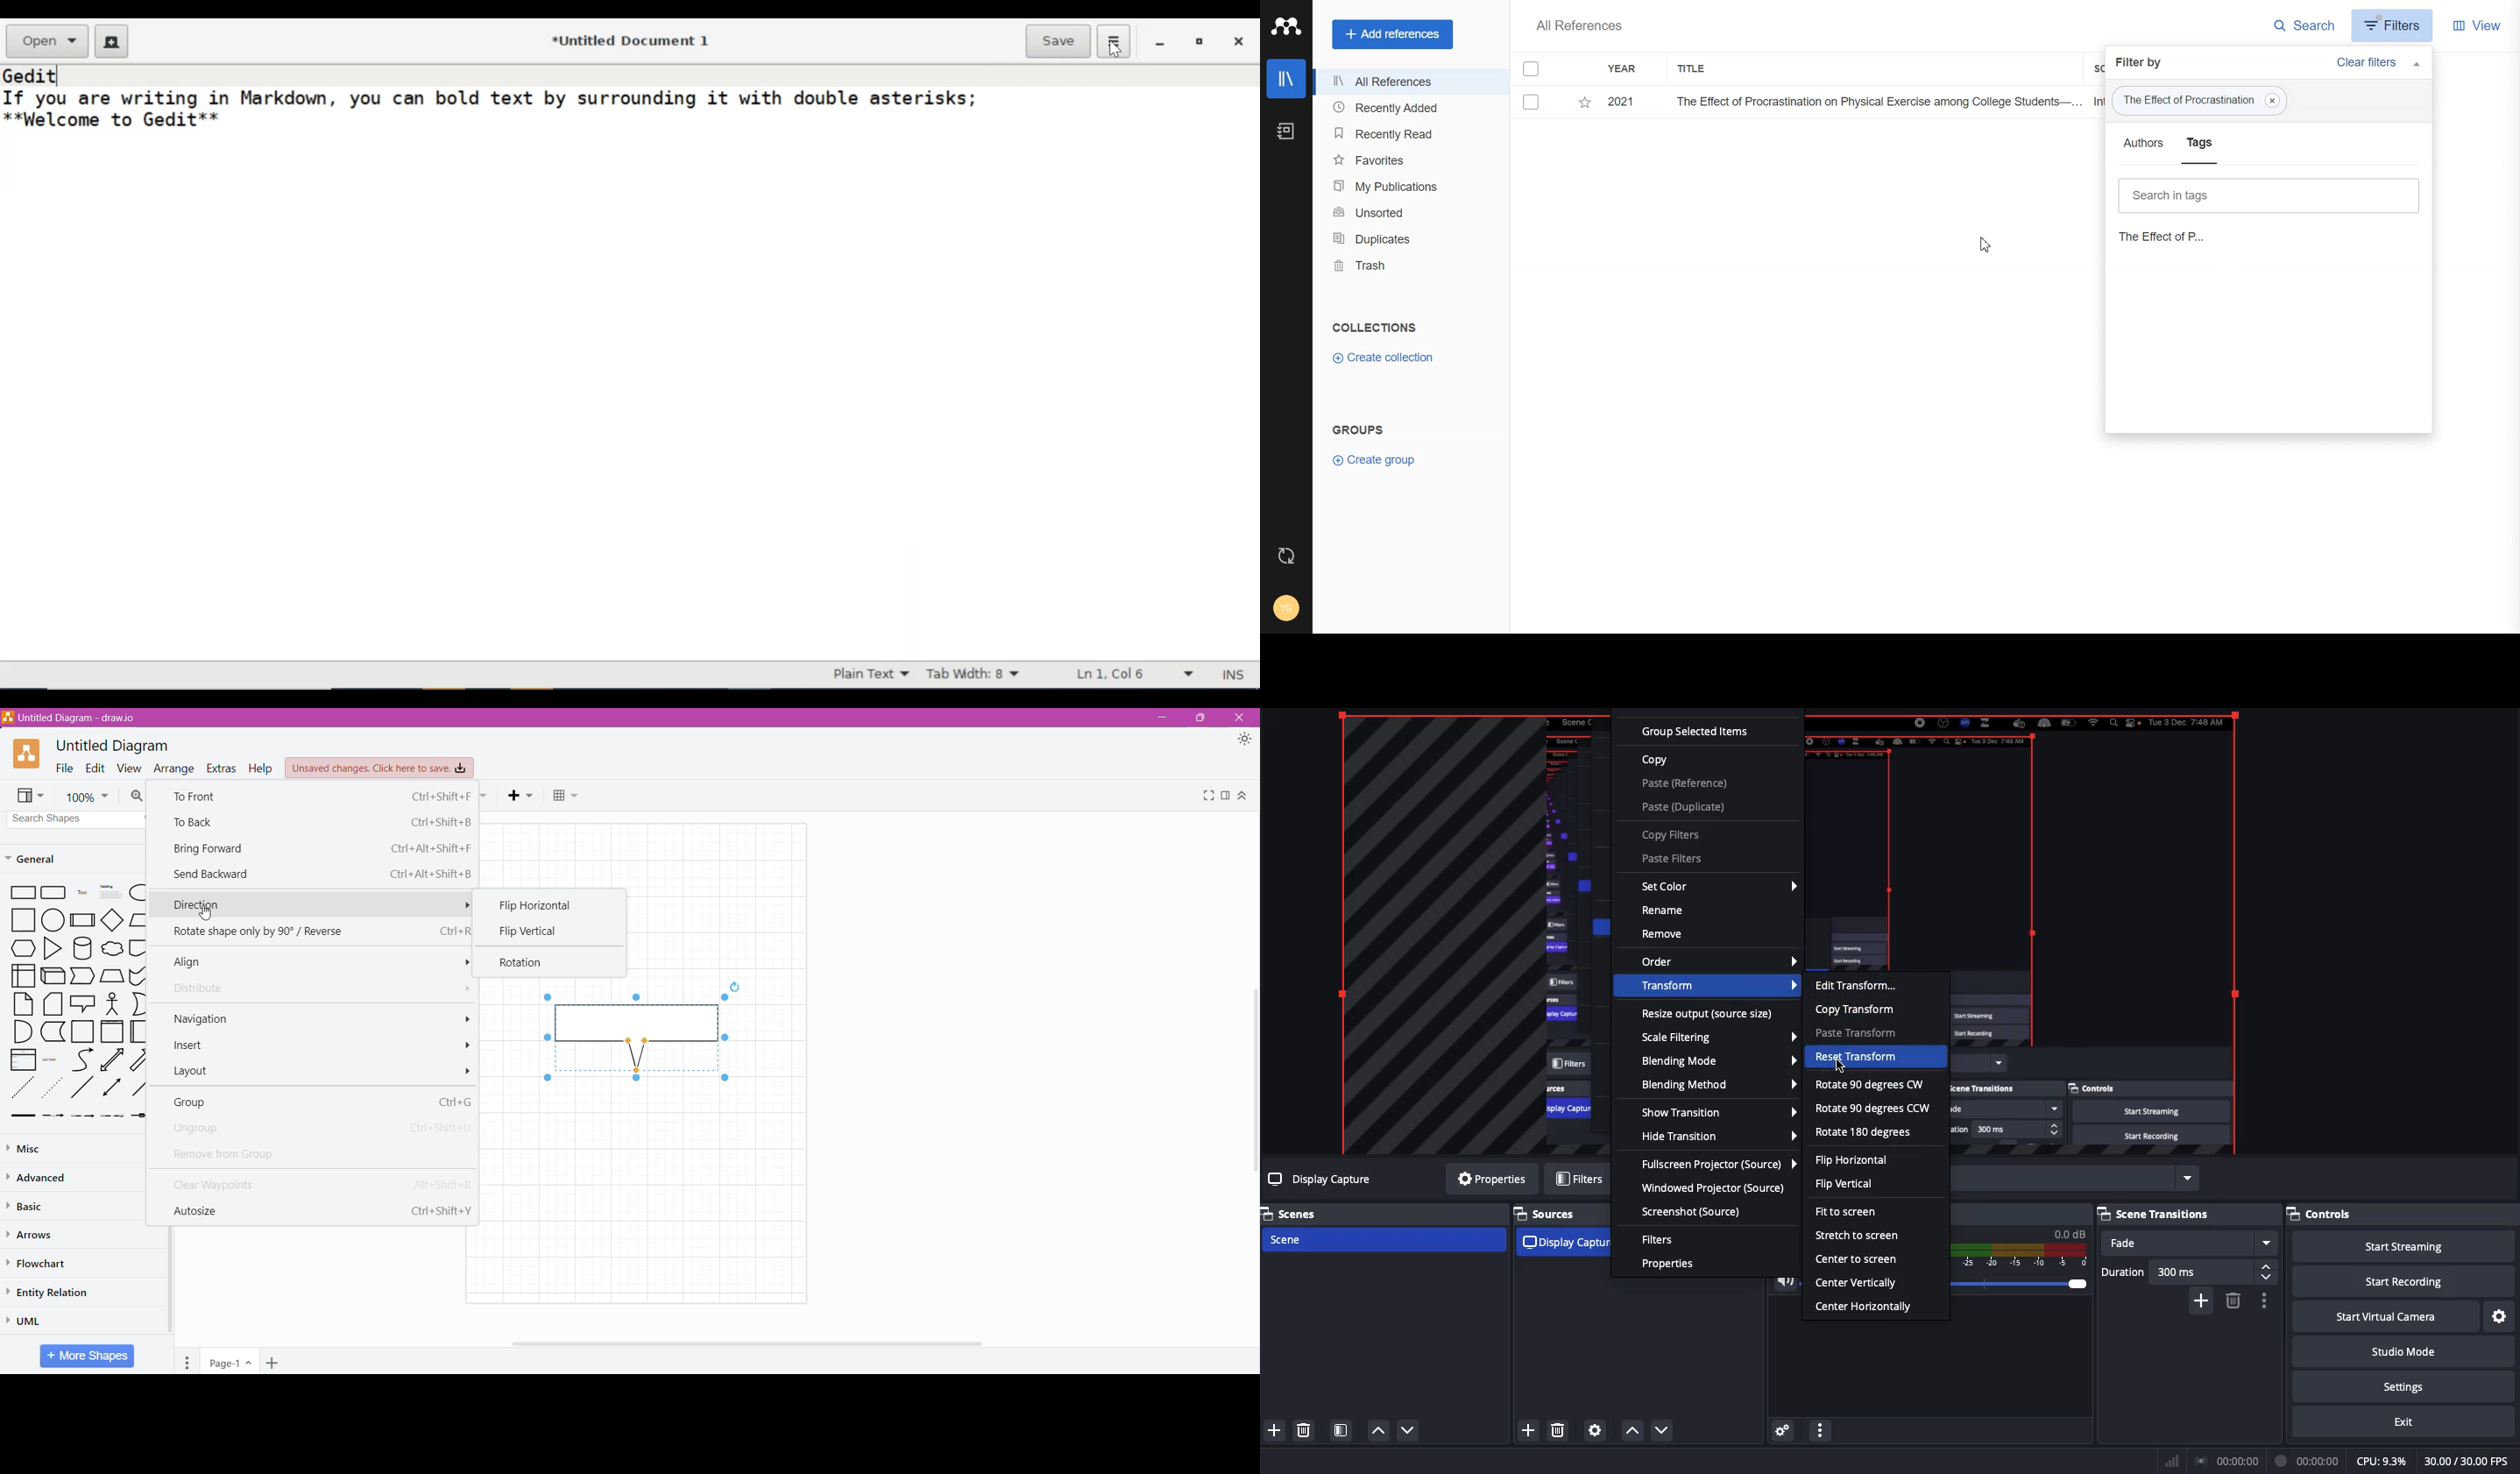 This screenshot has width=2520, height=1484. What do you see at coordinates (87, 795) in the screenshot?
I see `Zoom` at bounding box center [87, 795].